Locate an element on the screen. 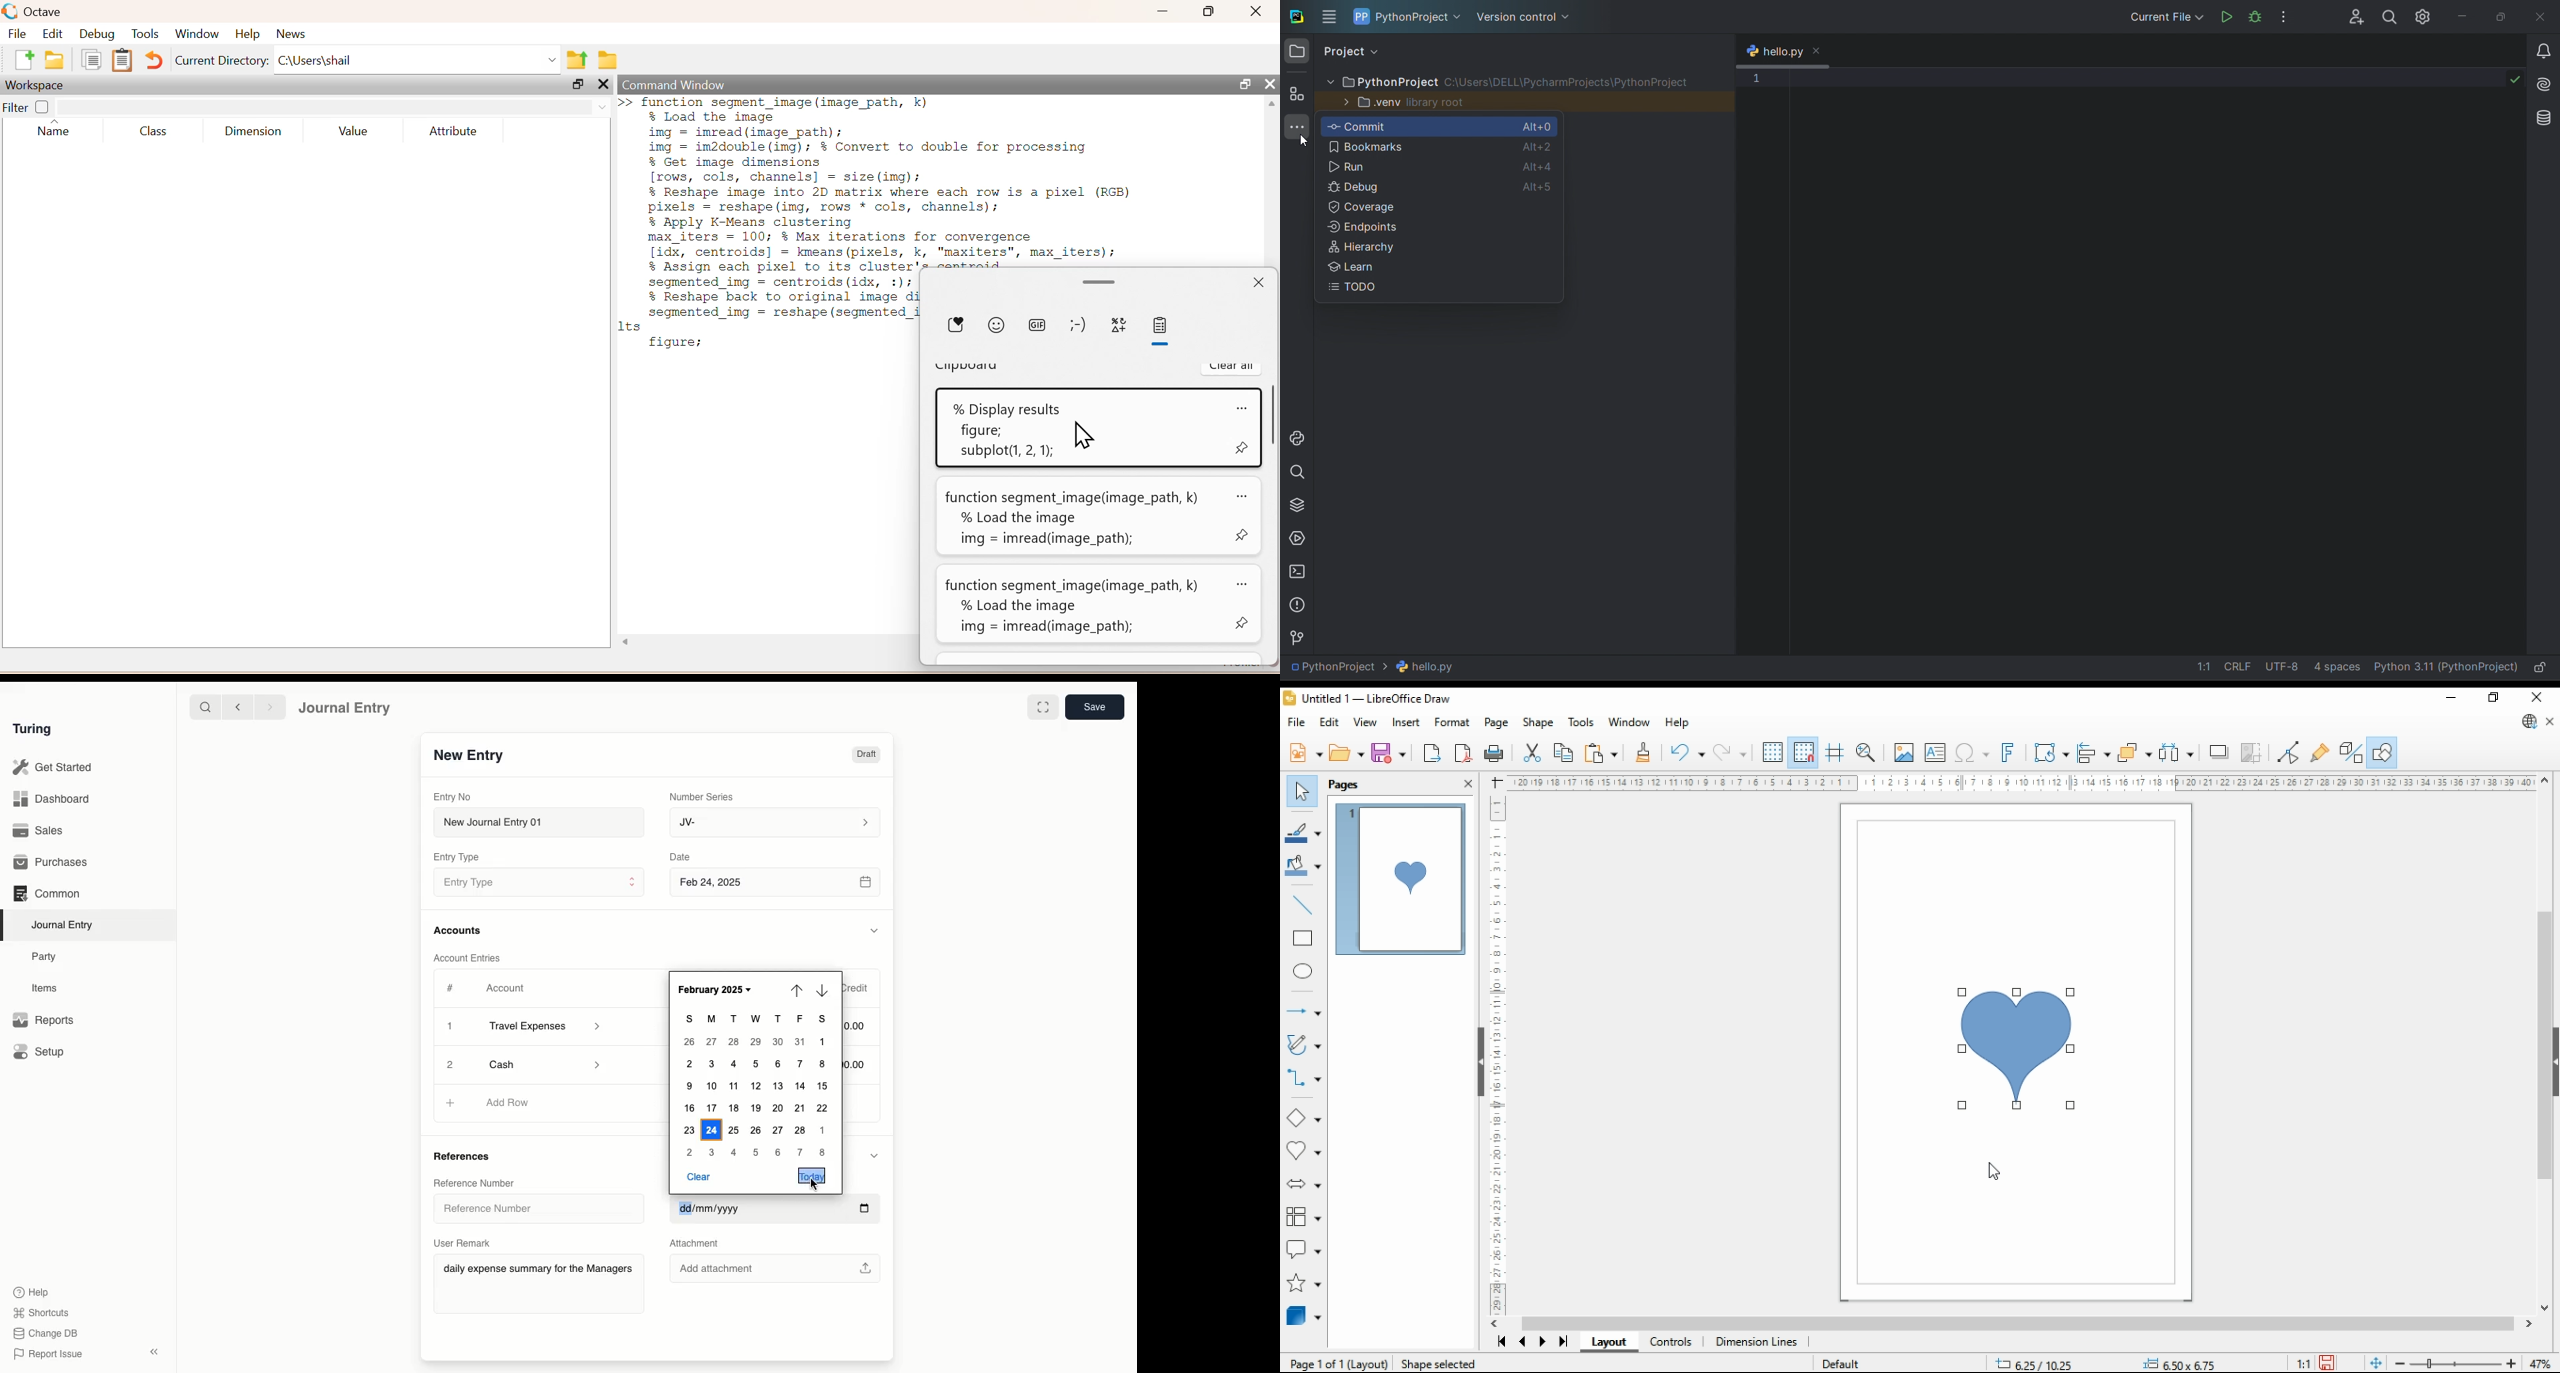 The image size is (2576, 1400). edit is located at coordinates (1329, 723).